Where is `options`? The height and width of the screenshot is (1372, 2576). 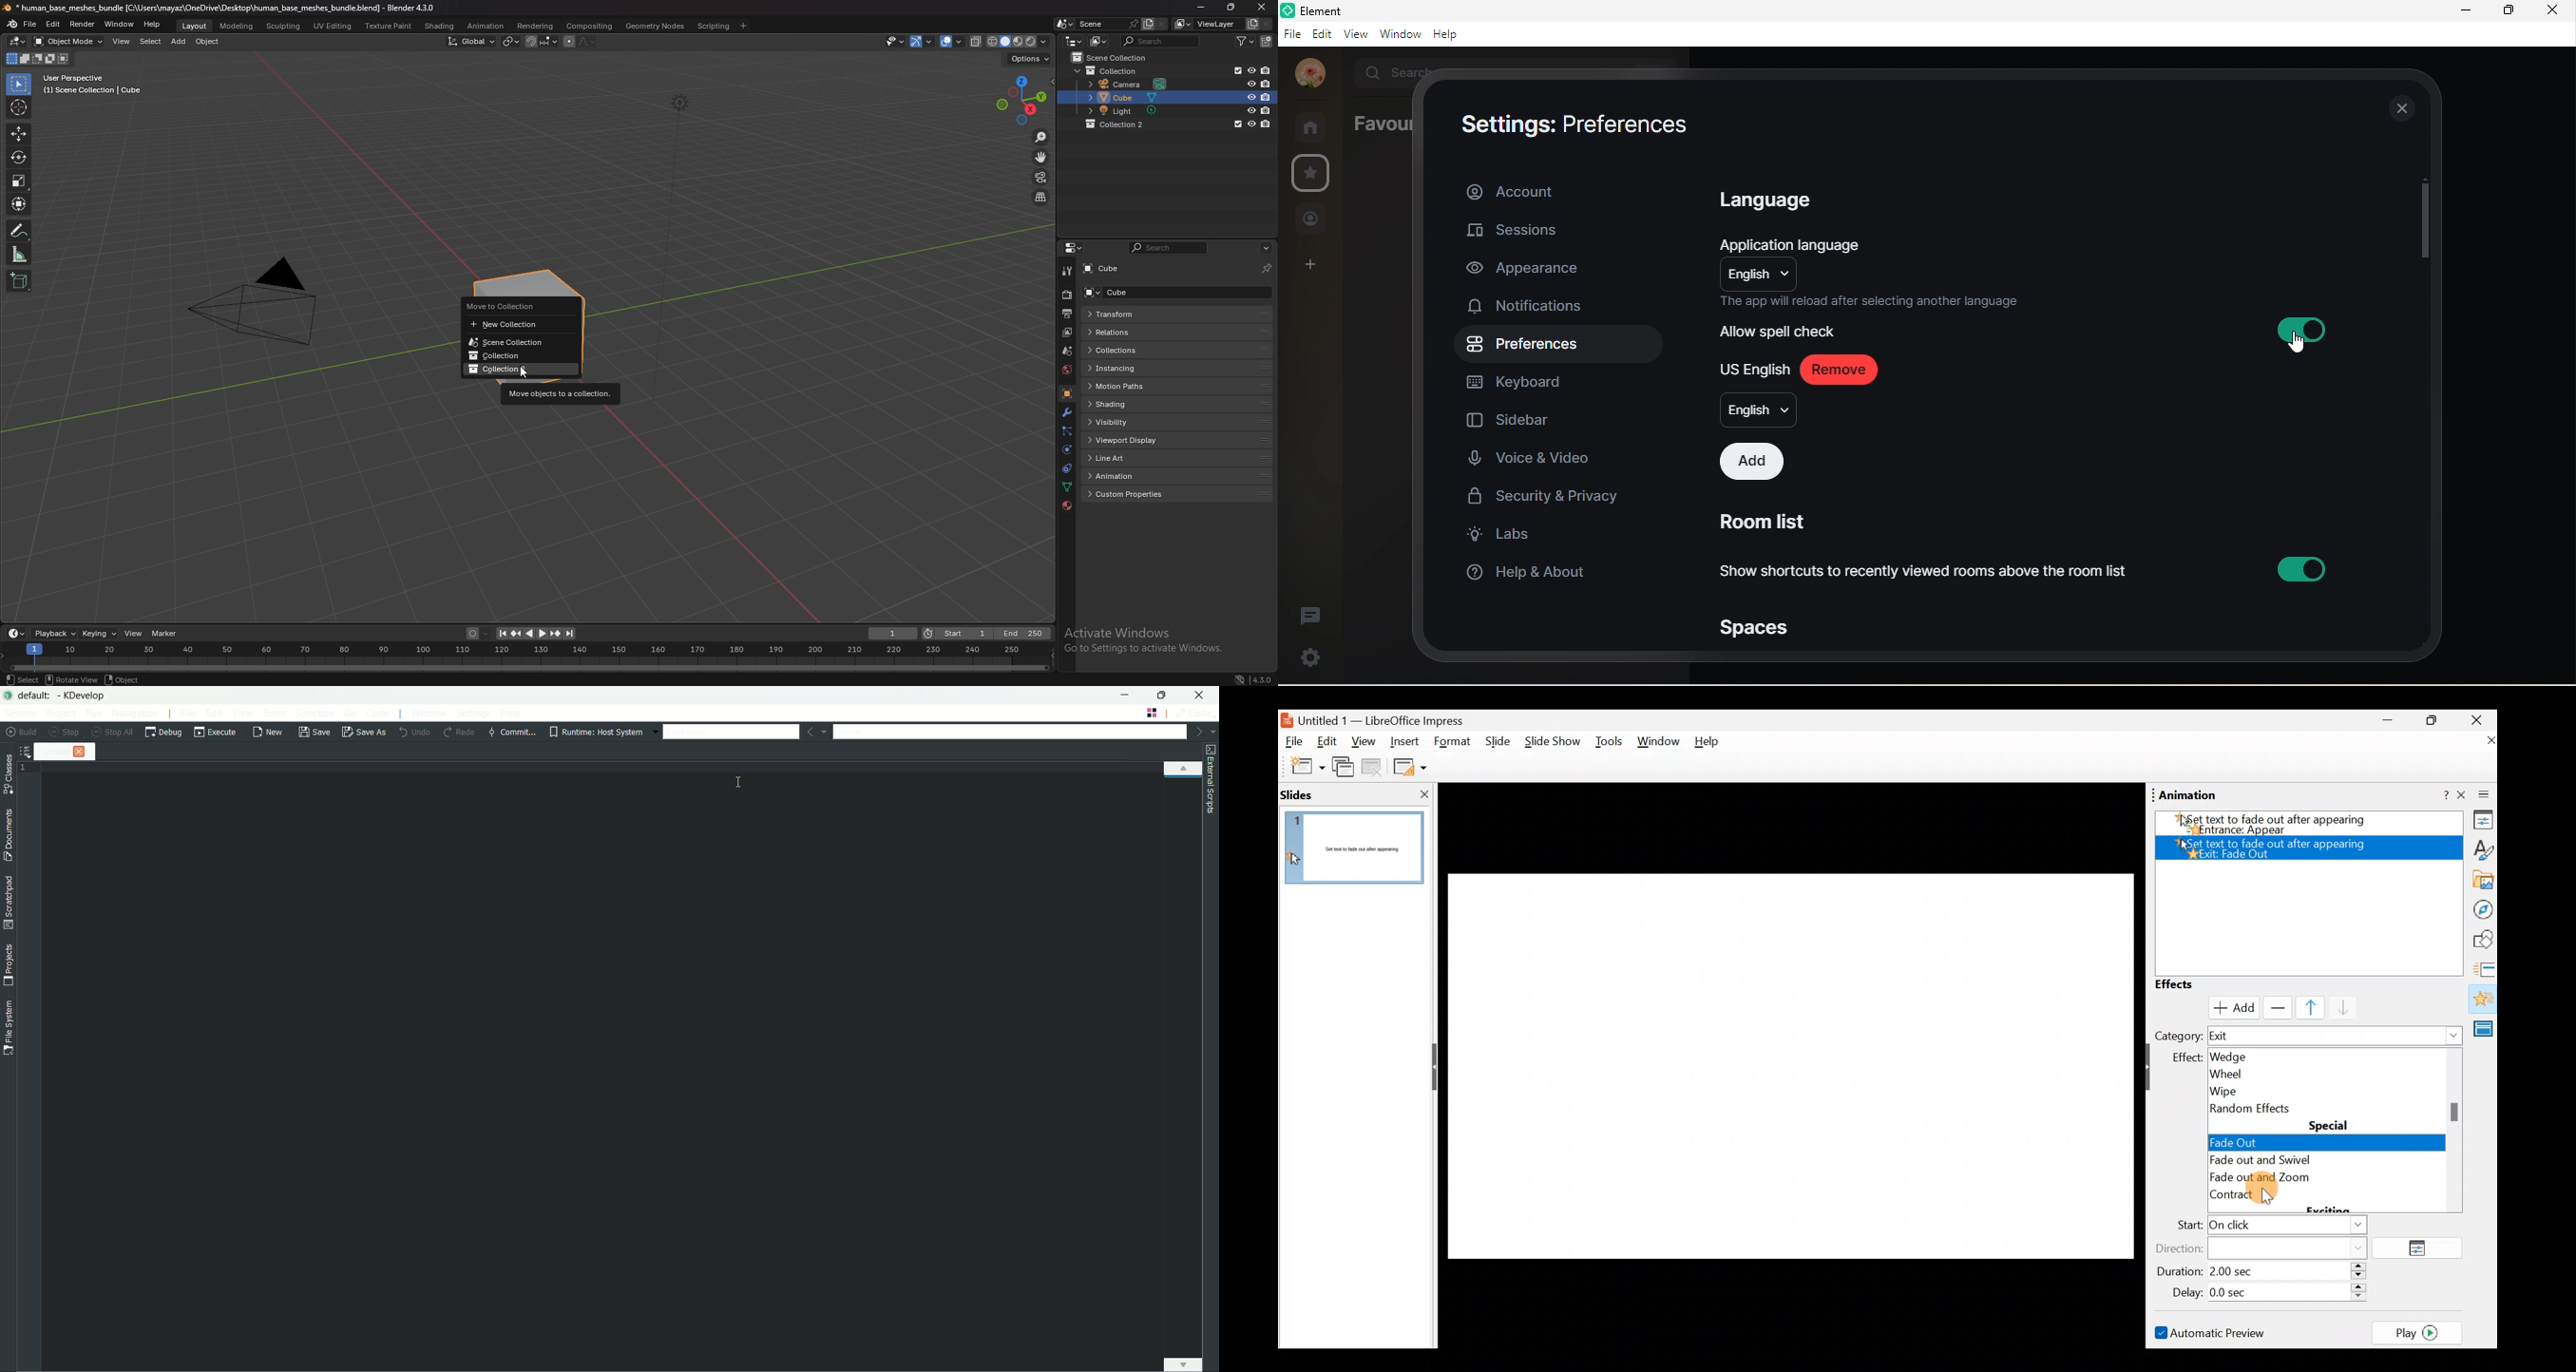 options is located at coordinates (1266, 248).